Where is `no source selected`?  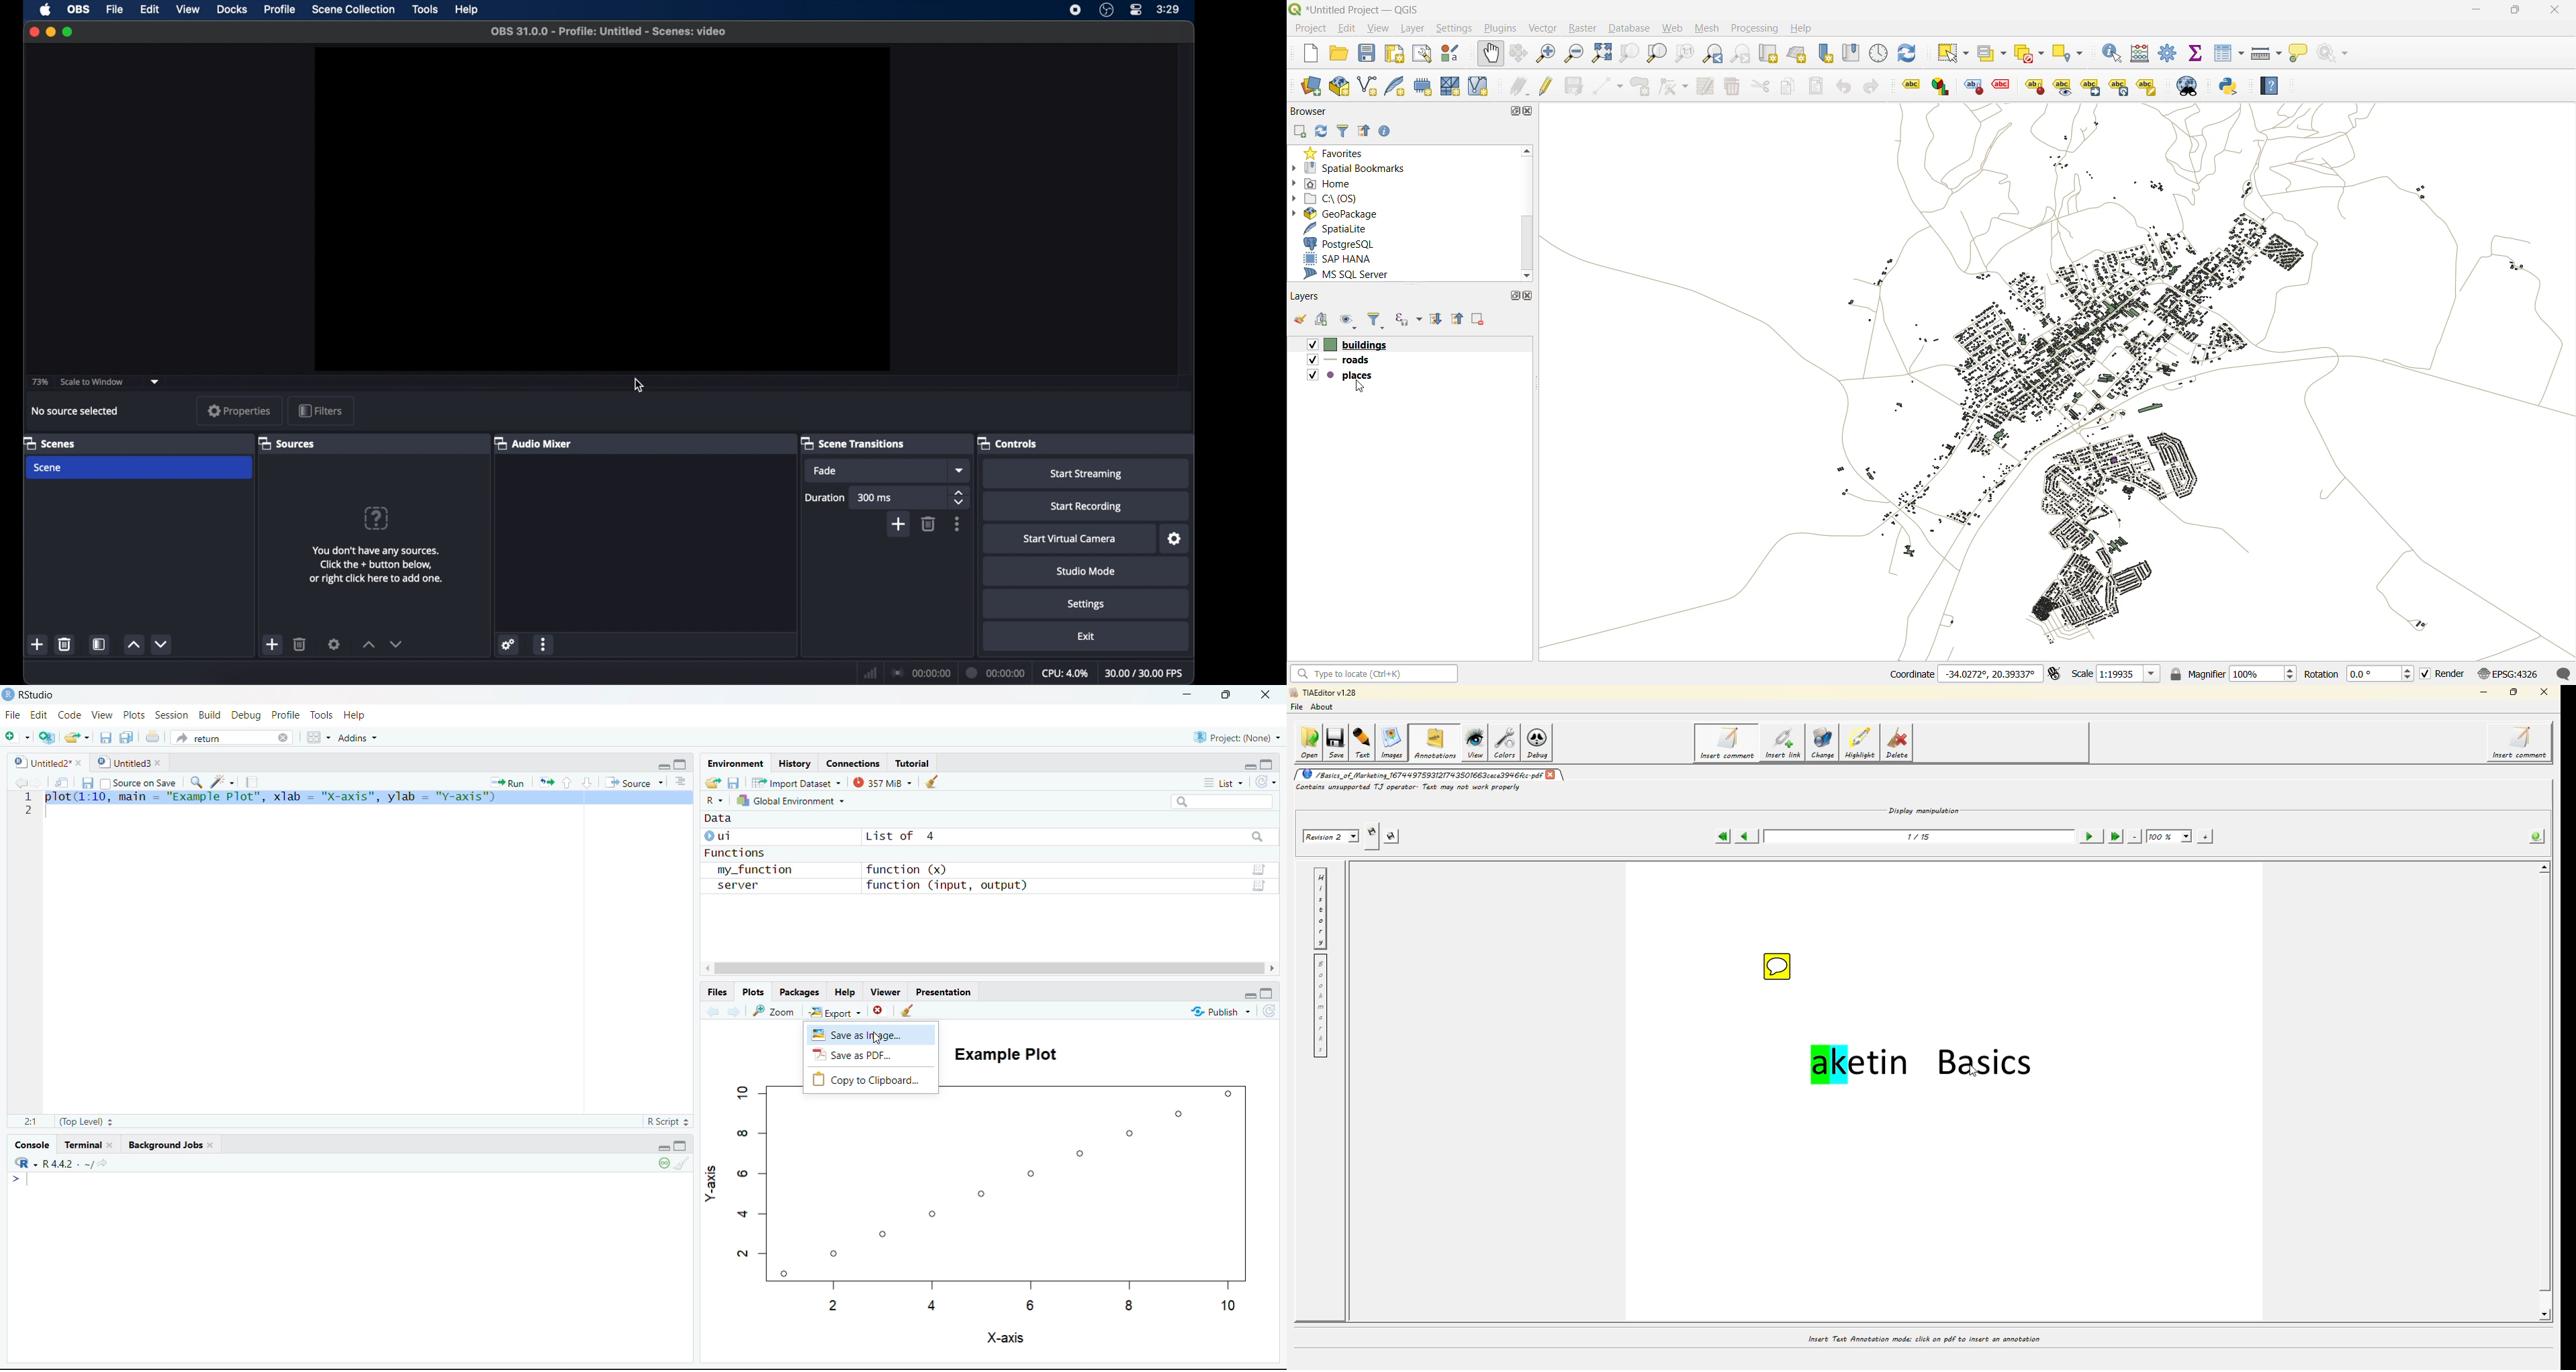 no source selected is located at coordinates (79, 410).